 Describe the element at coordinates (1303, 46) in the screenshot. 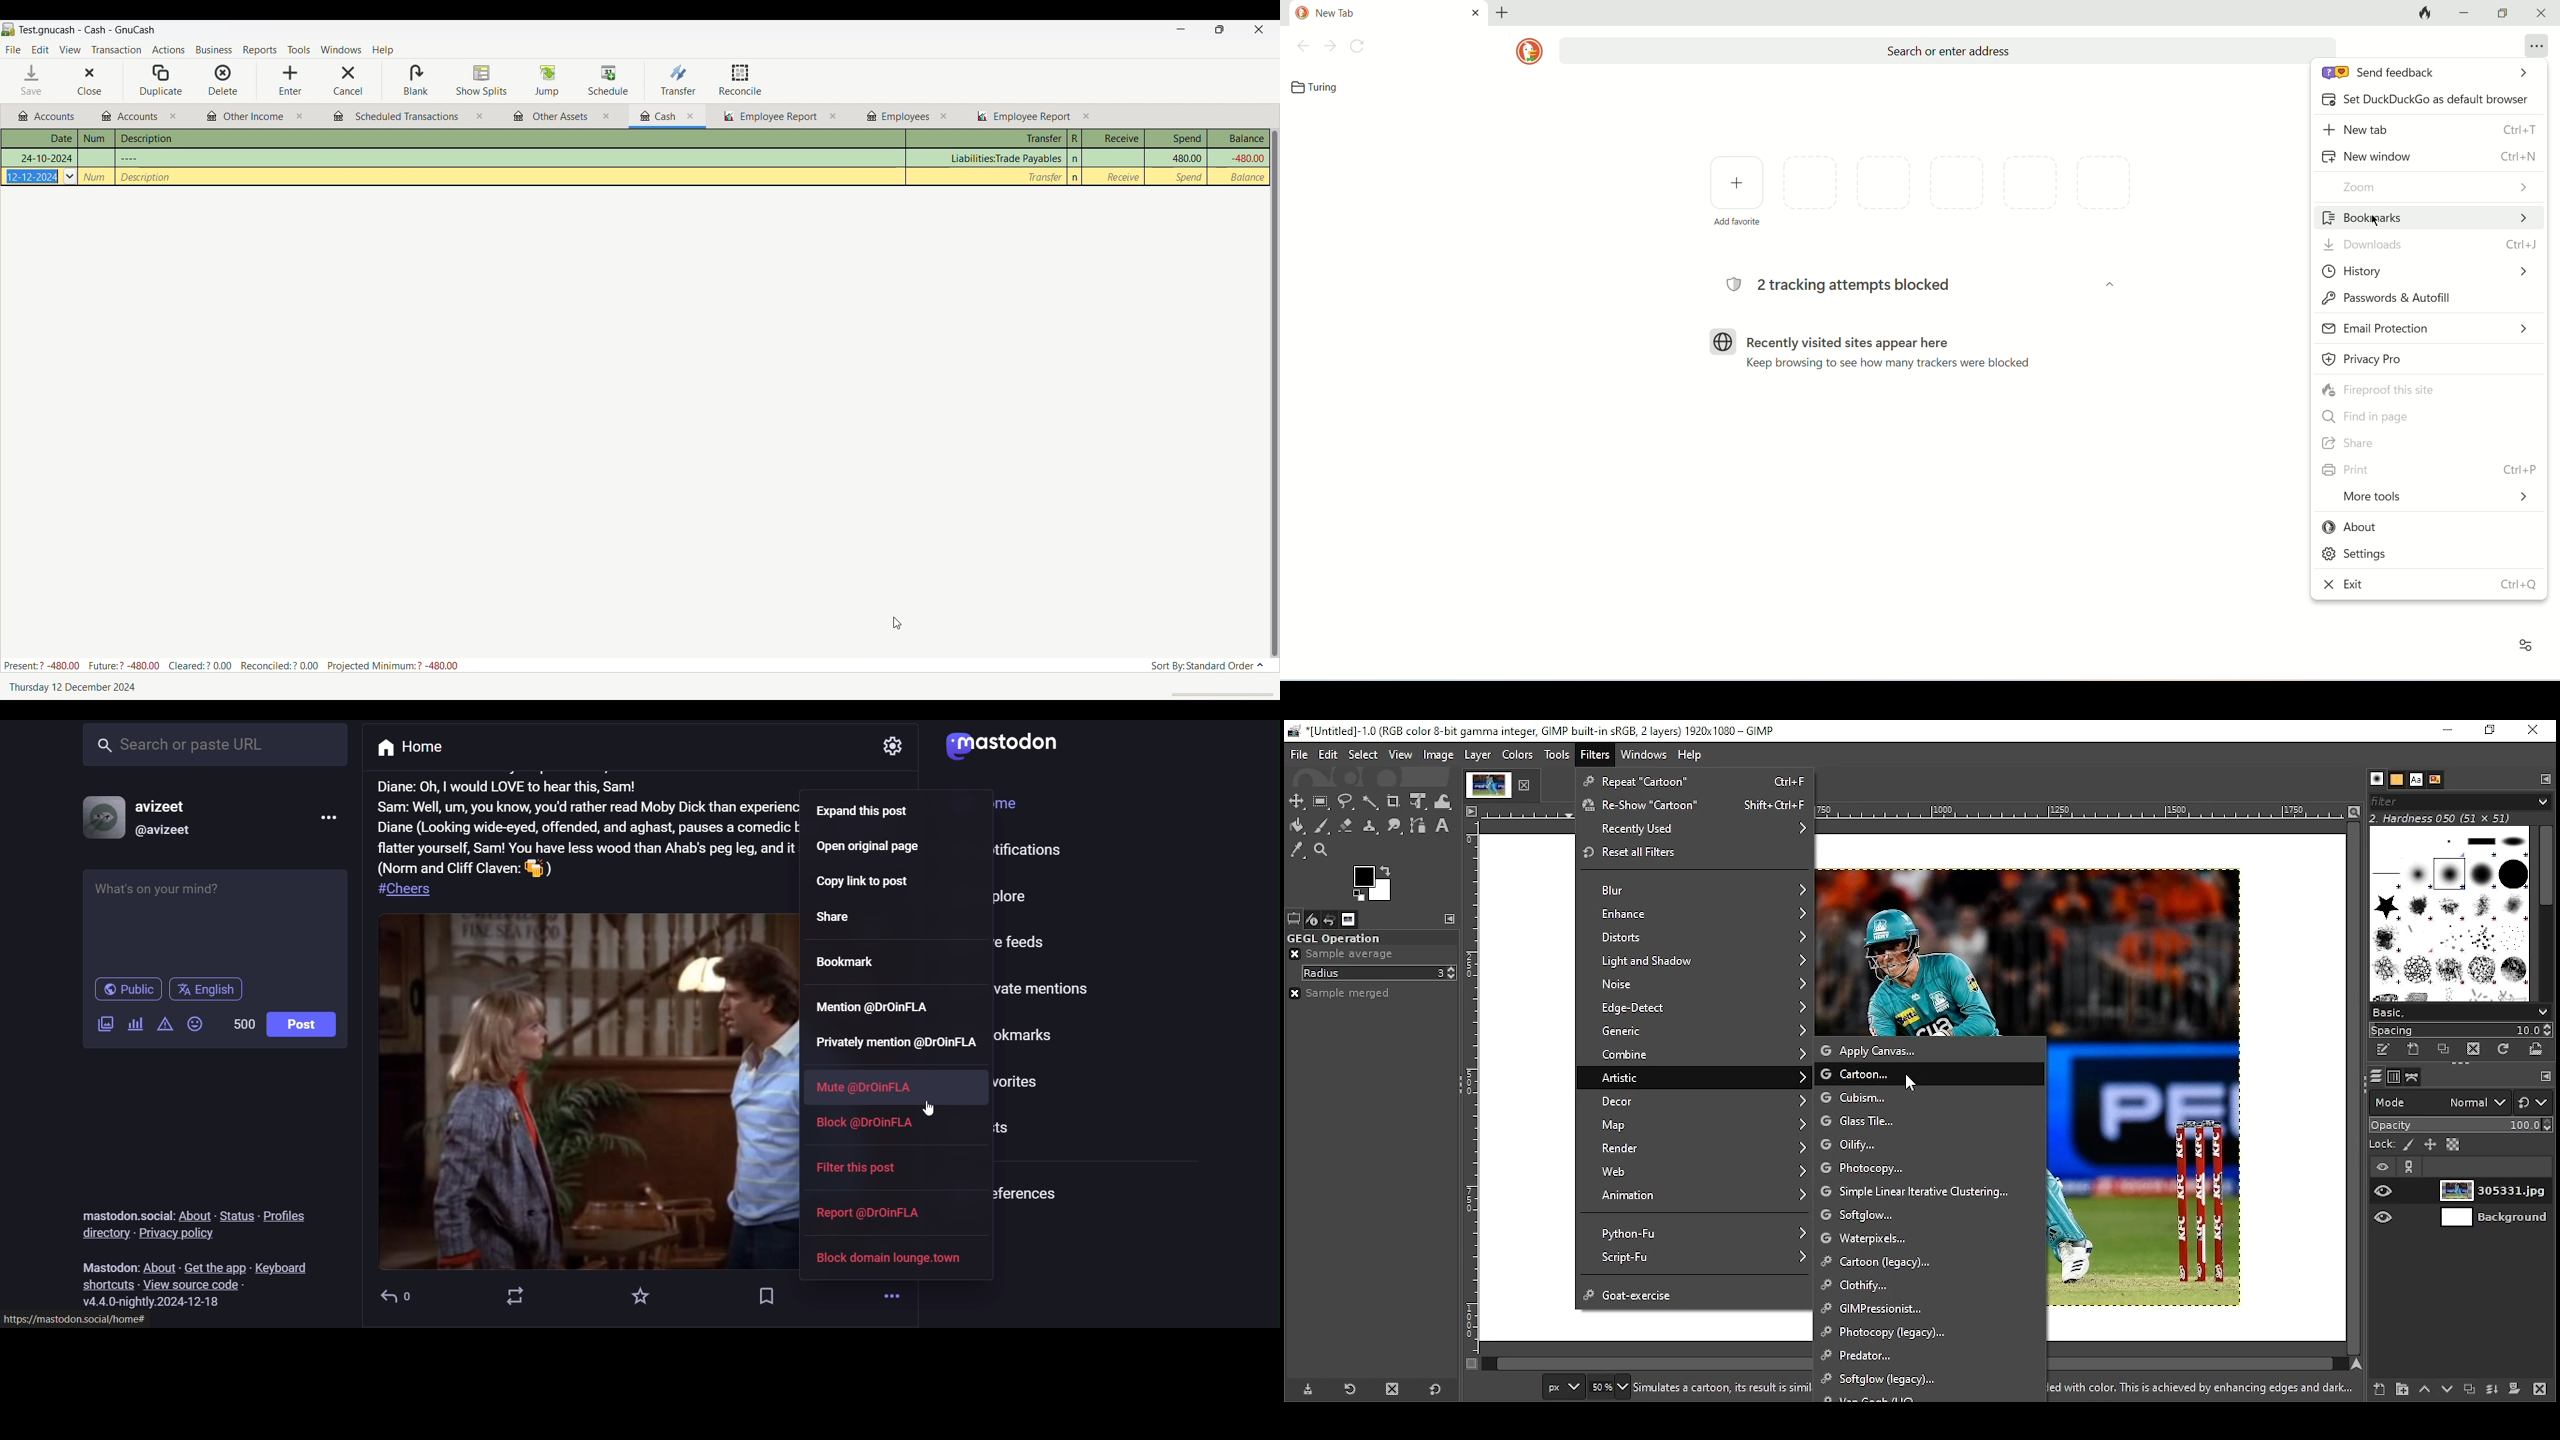

I see `previous` at that location.